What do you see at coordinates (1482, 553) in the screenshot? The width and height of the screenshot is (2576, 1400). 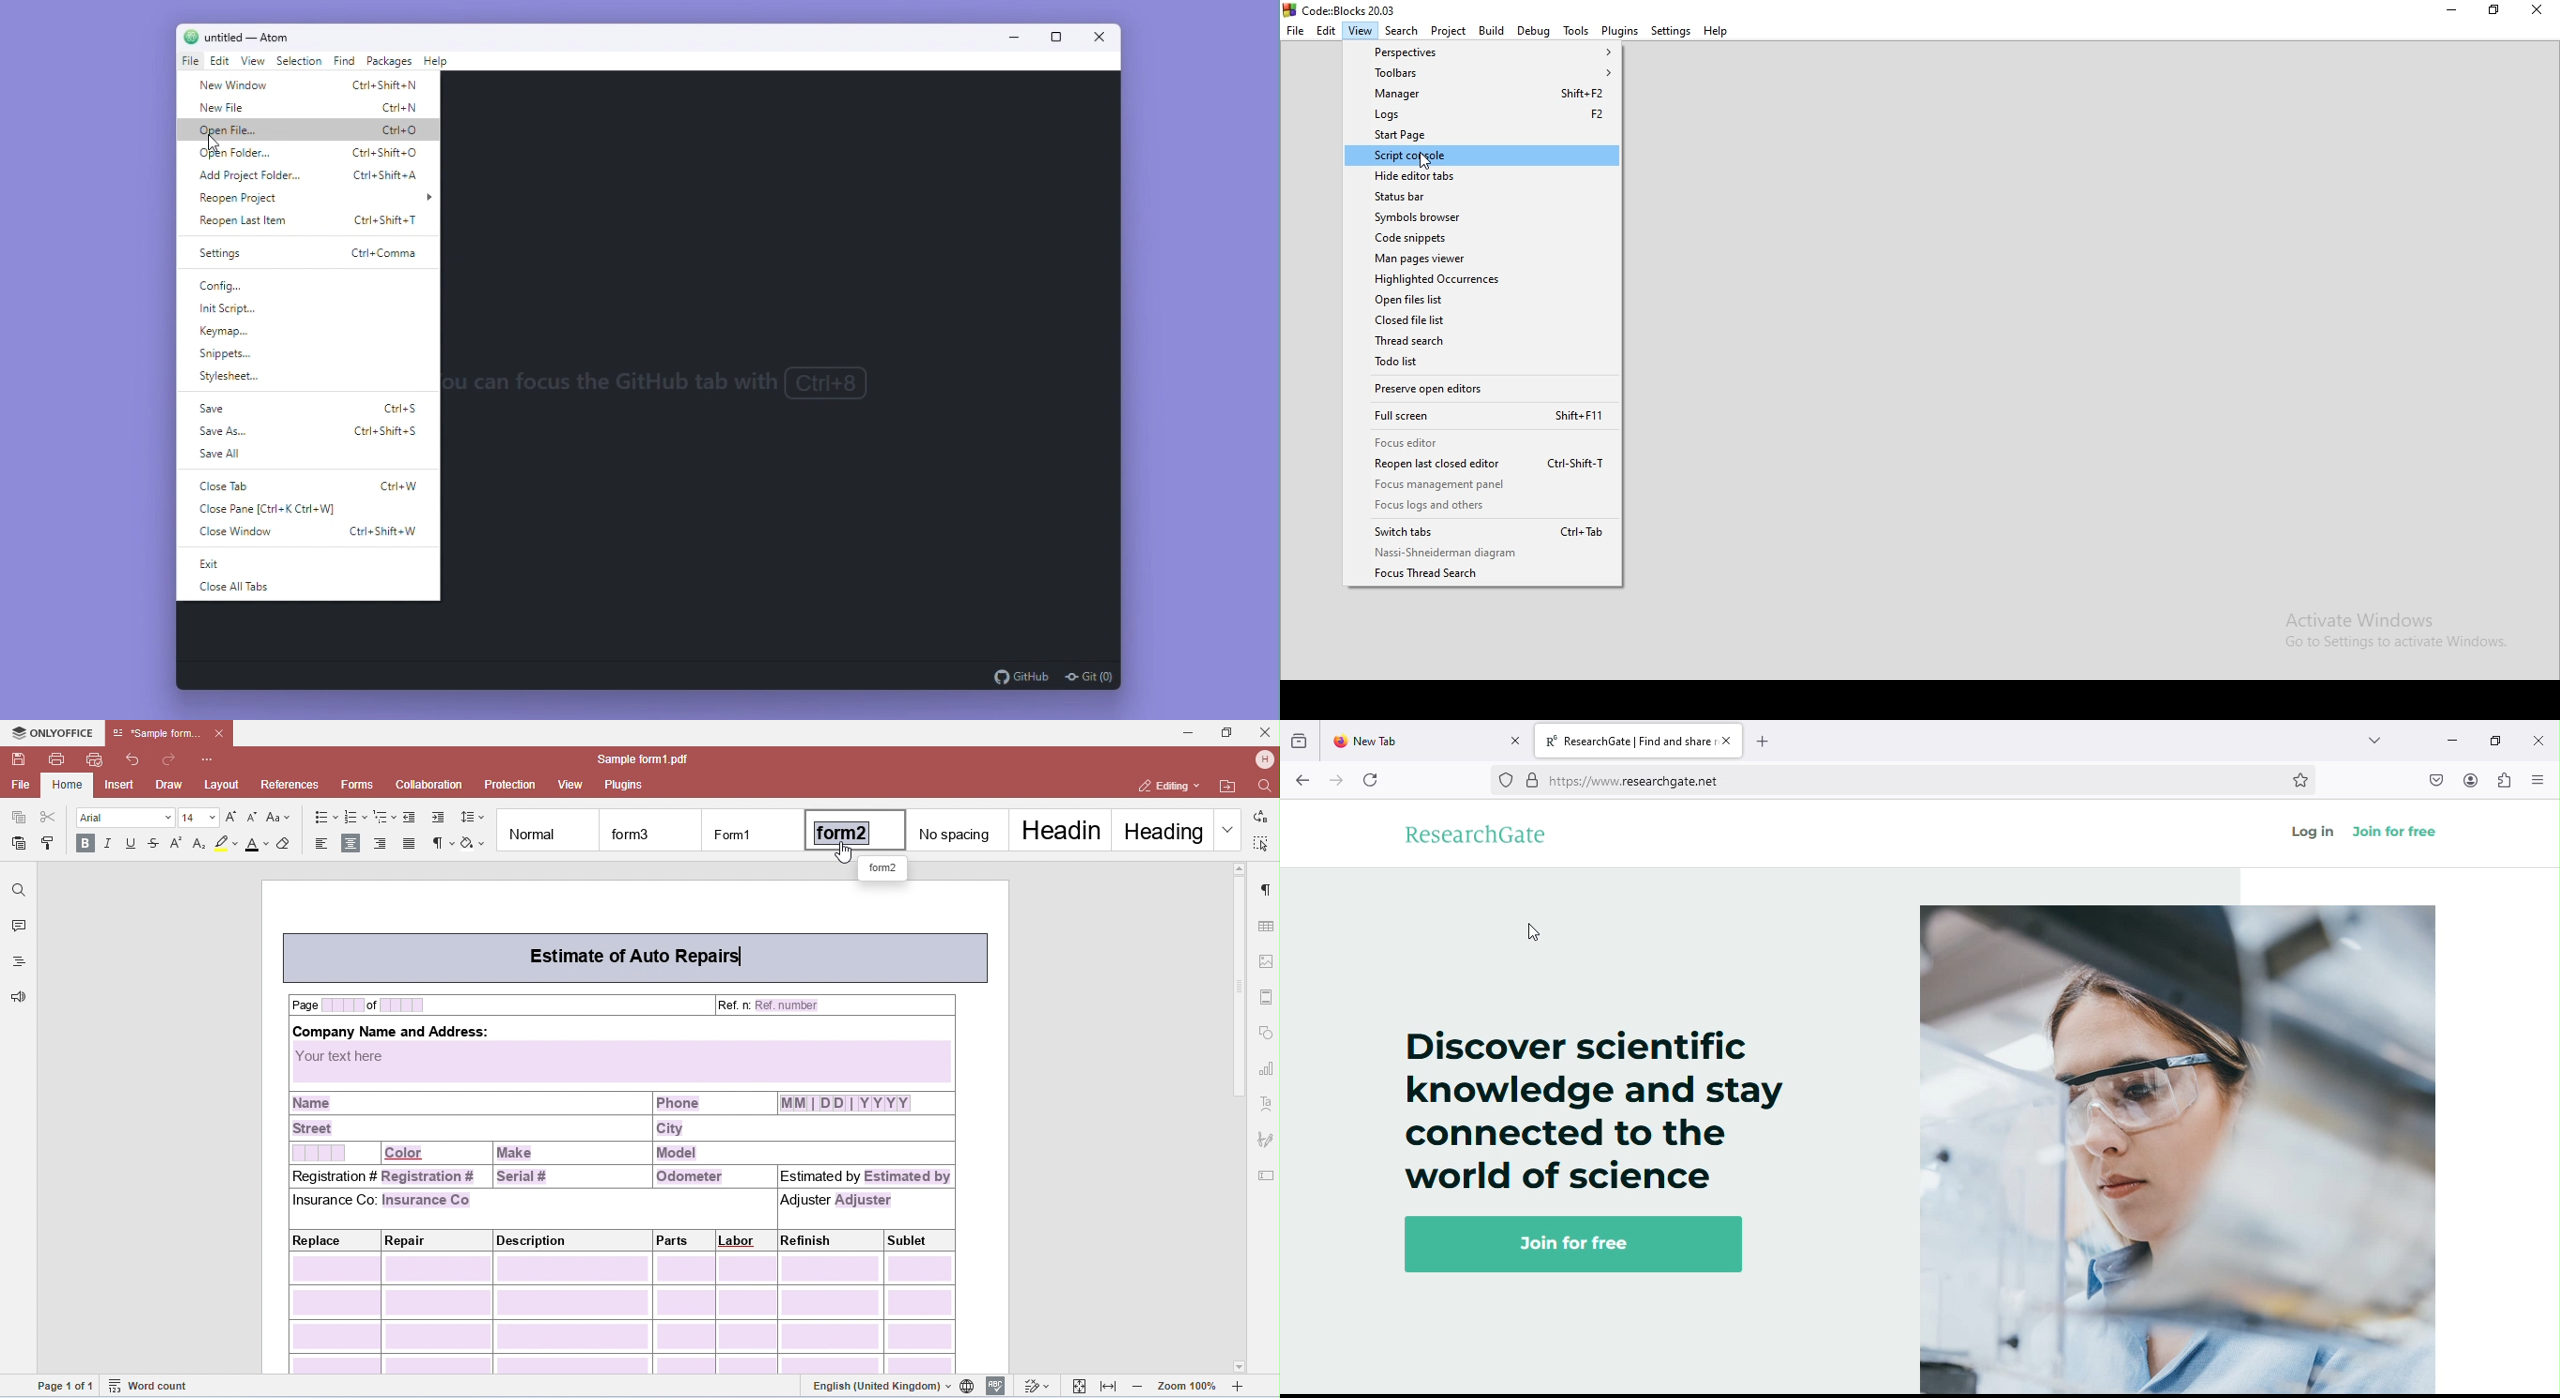 I see `Nas-Shneiderman diagram` at bounding box center [1482, 553].